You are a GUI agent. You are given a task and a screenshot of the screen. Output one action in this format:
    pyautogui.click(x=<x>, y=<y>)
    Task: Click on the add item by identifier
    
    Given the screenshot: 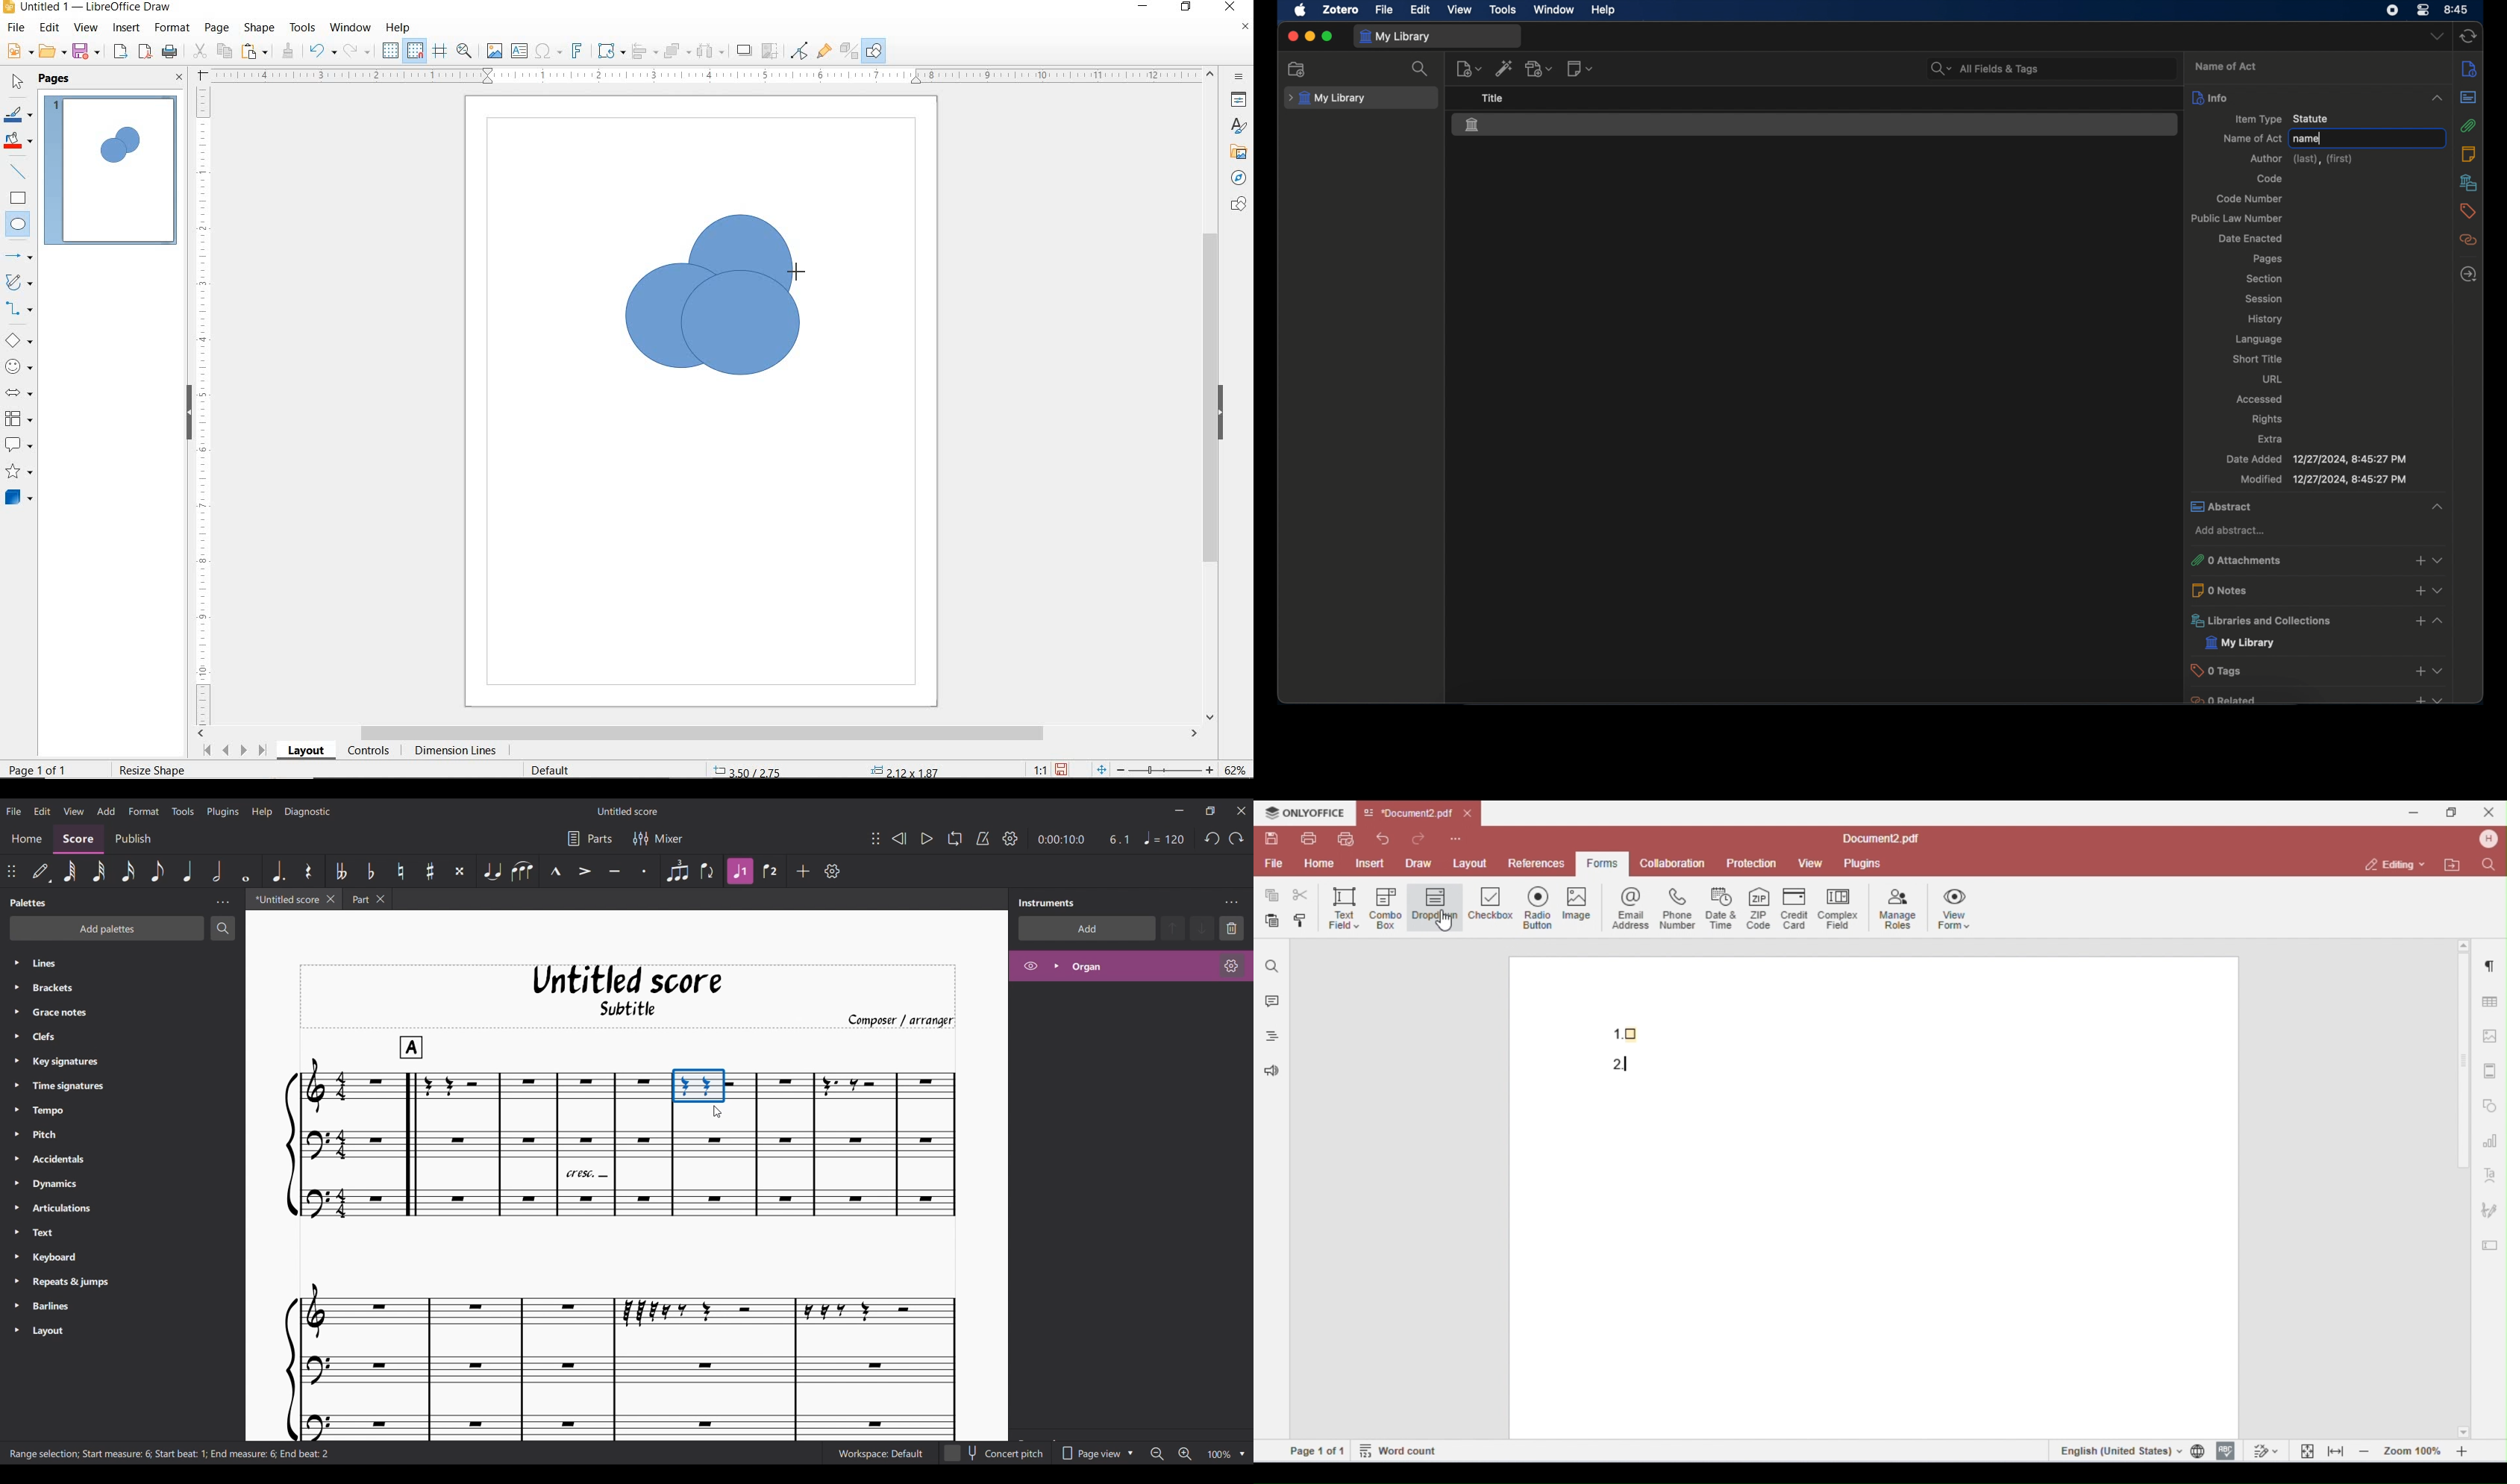 What is the action you would take?
    pyautogui.click(x=1505, y=70)
    